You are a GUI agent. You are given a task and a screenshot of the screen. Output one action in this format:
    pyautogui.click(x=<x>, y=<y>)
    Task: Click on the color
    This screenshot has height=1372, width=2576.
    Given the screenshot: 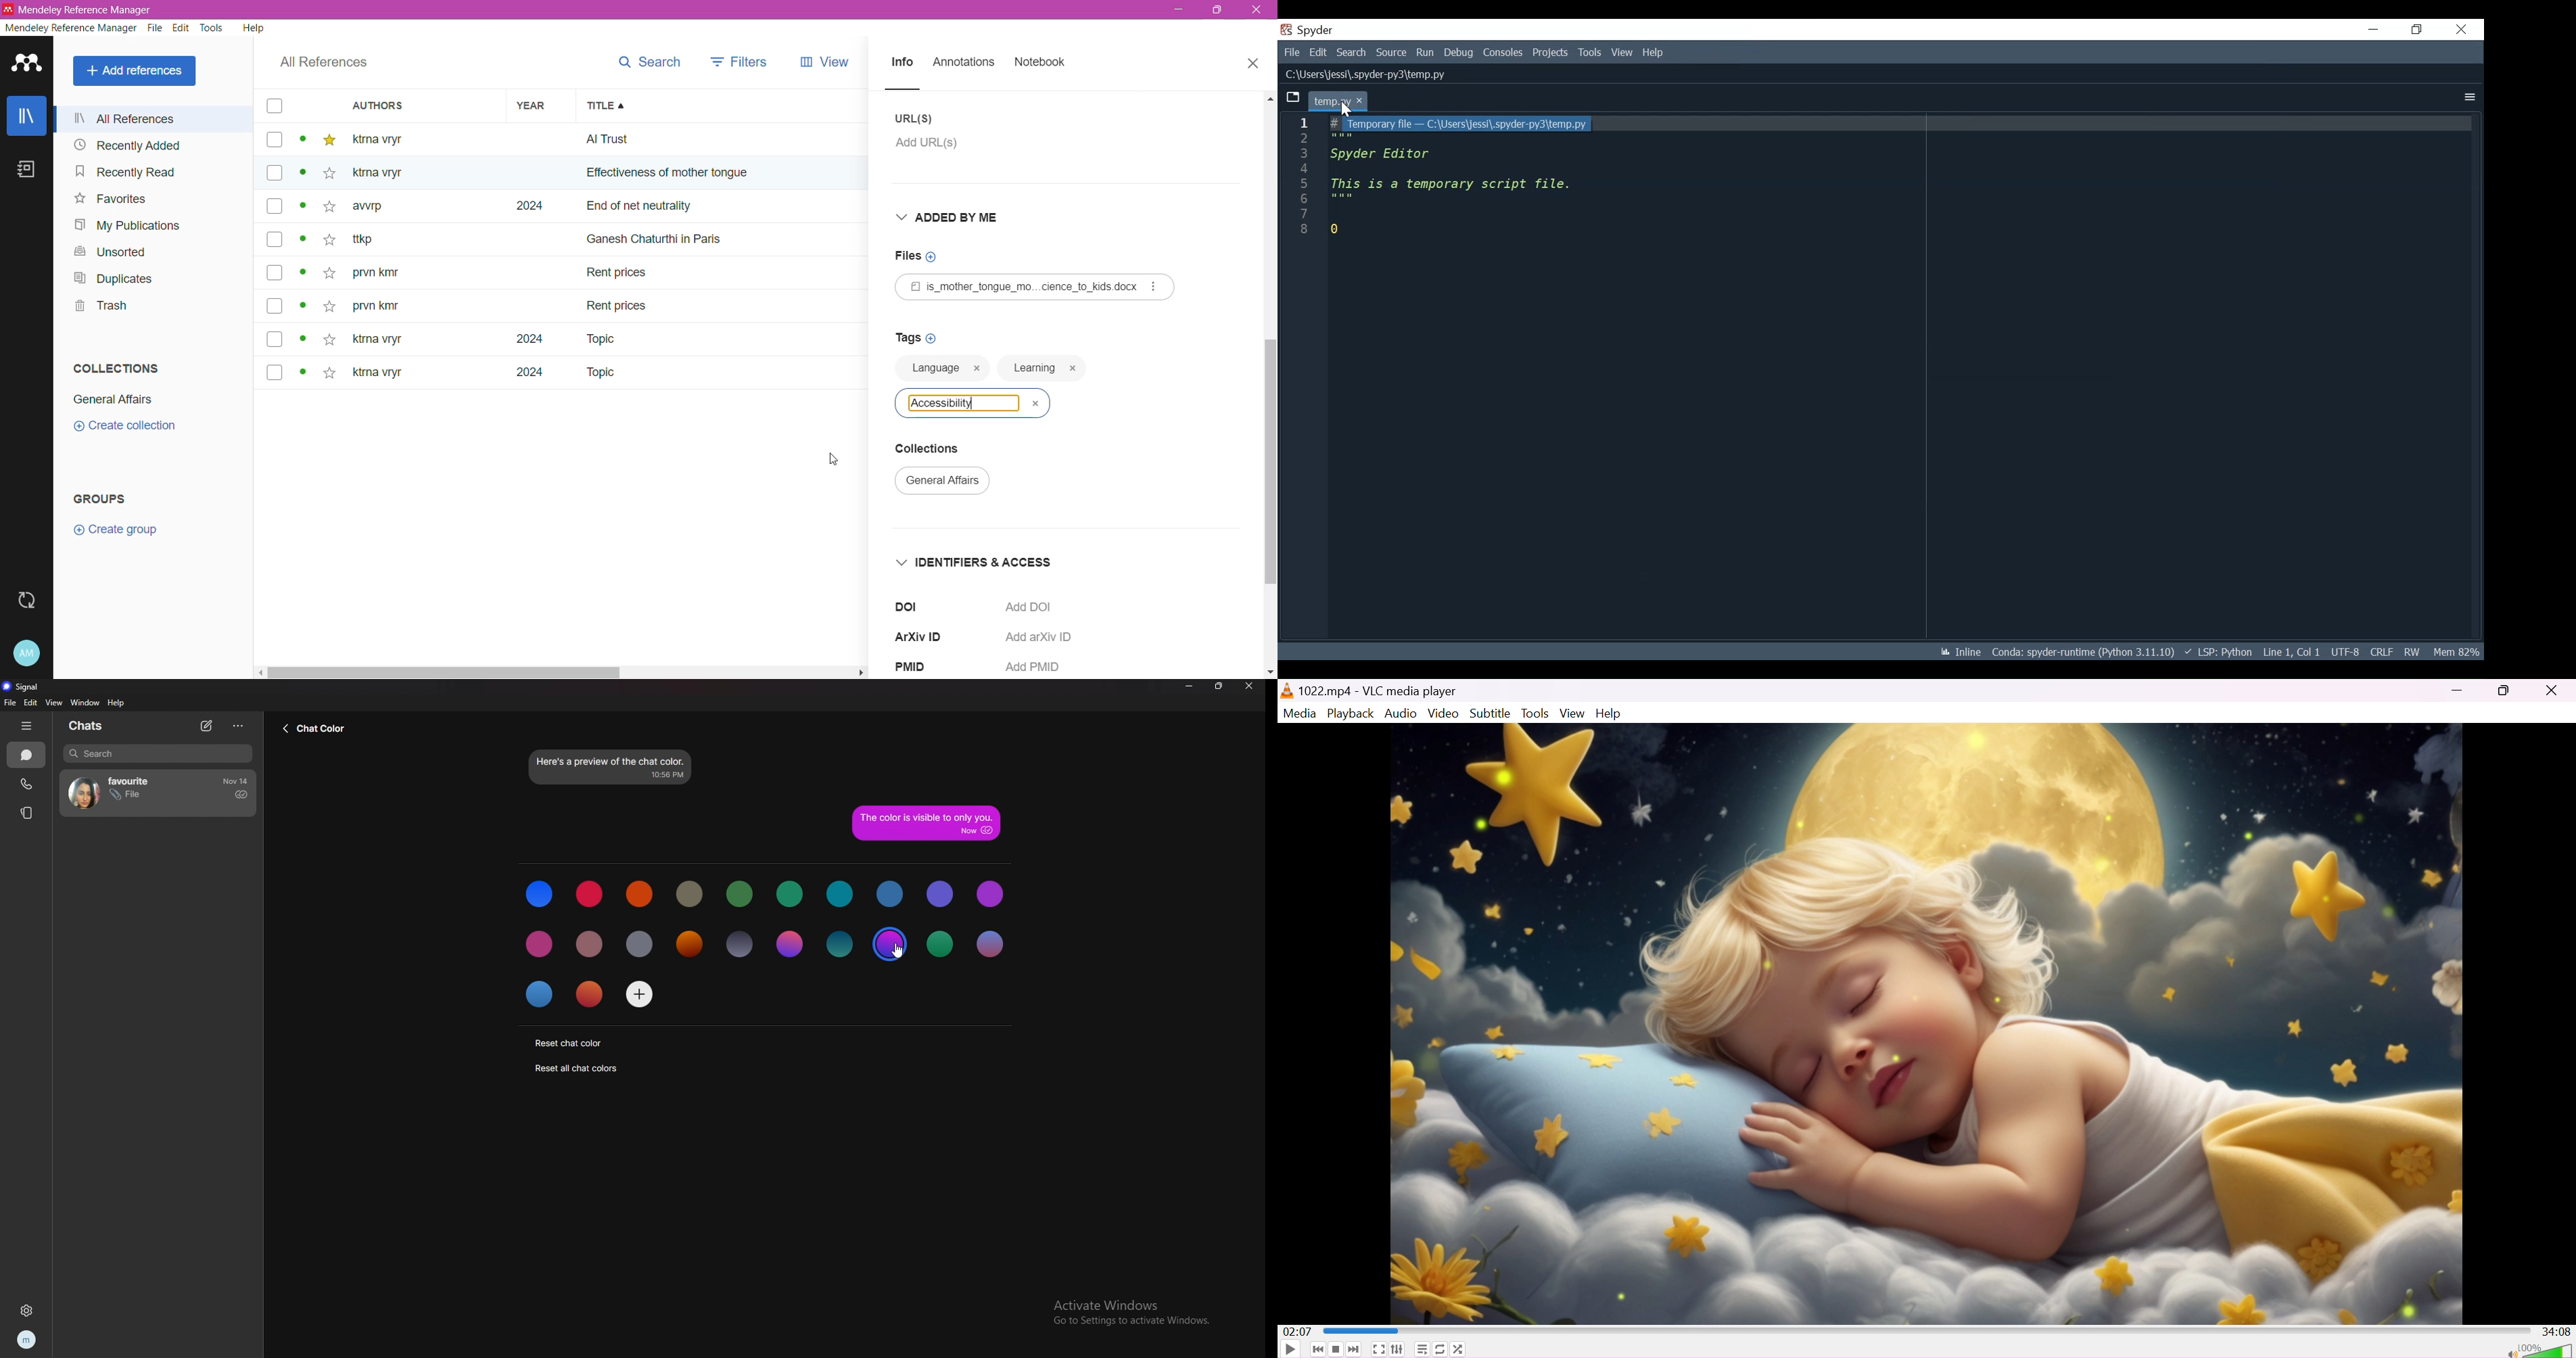 What is the action you would take?
    pyautogui.click(x=991, y=893)
    